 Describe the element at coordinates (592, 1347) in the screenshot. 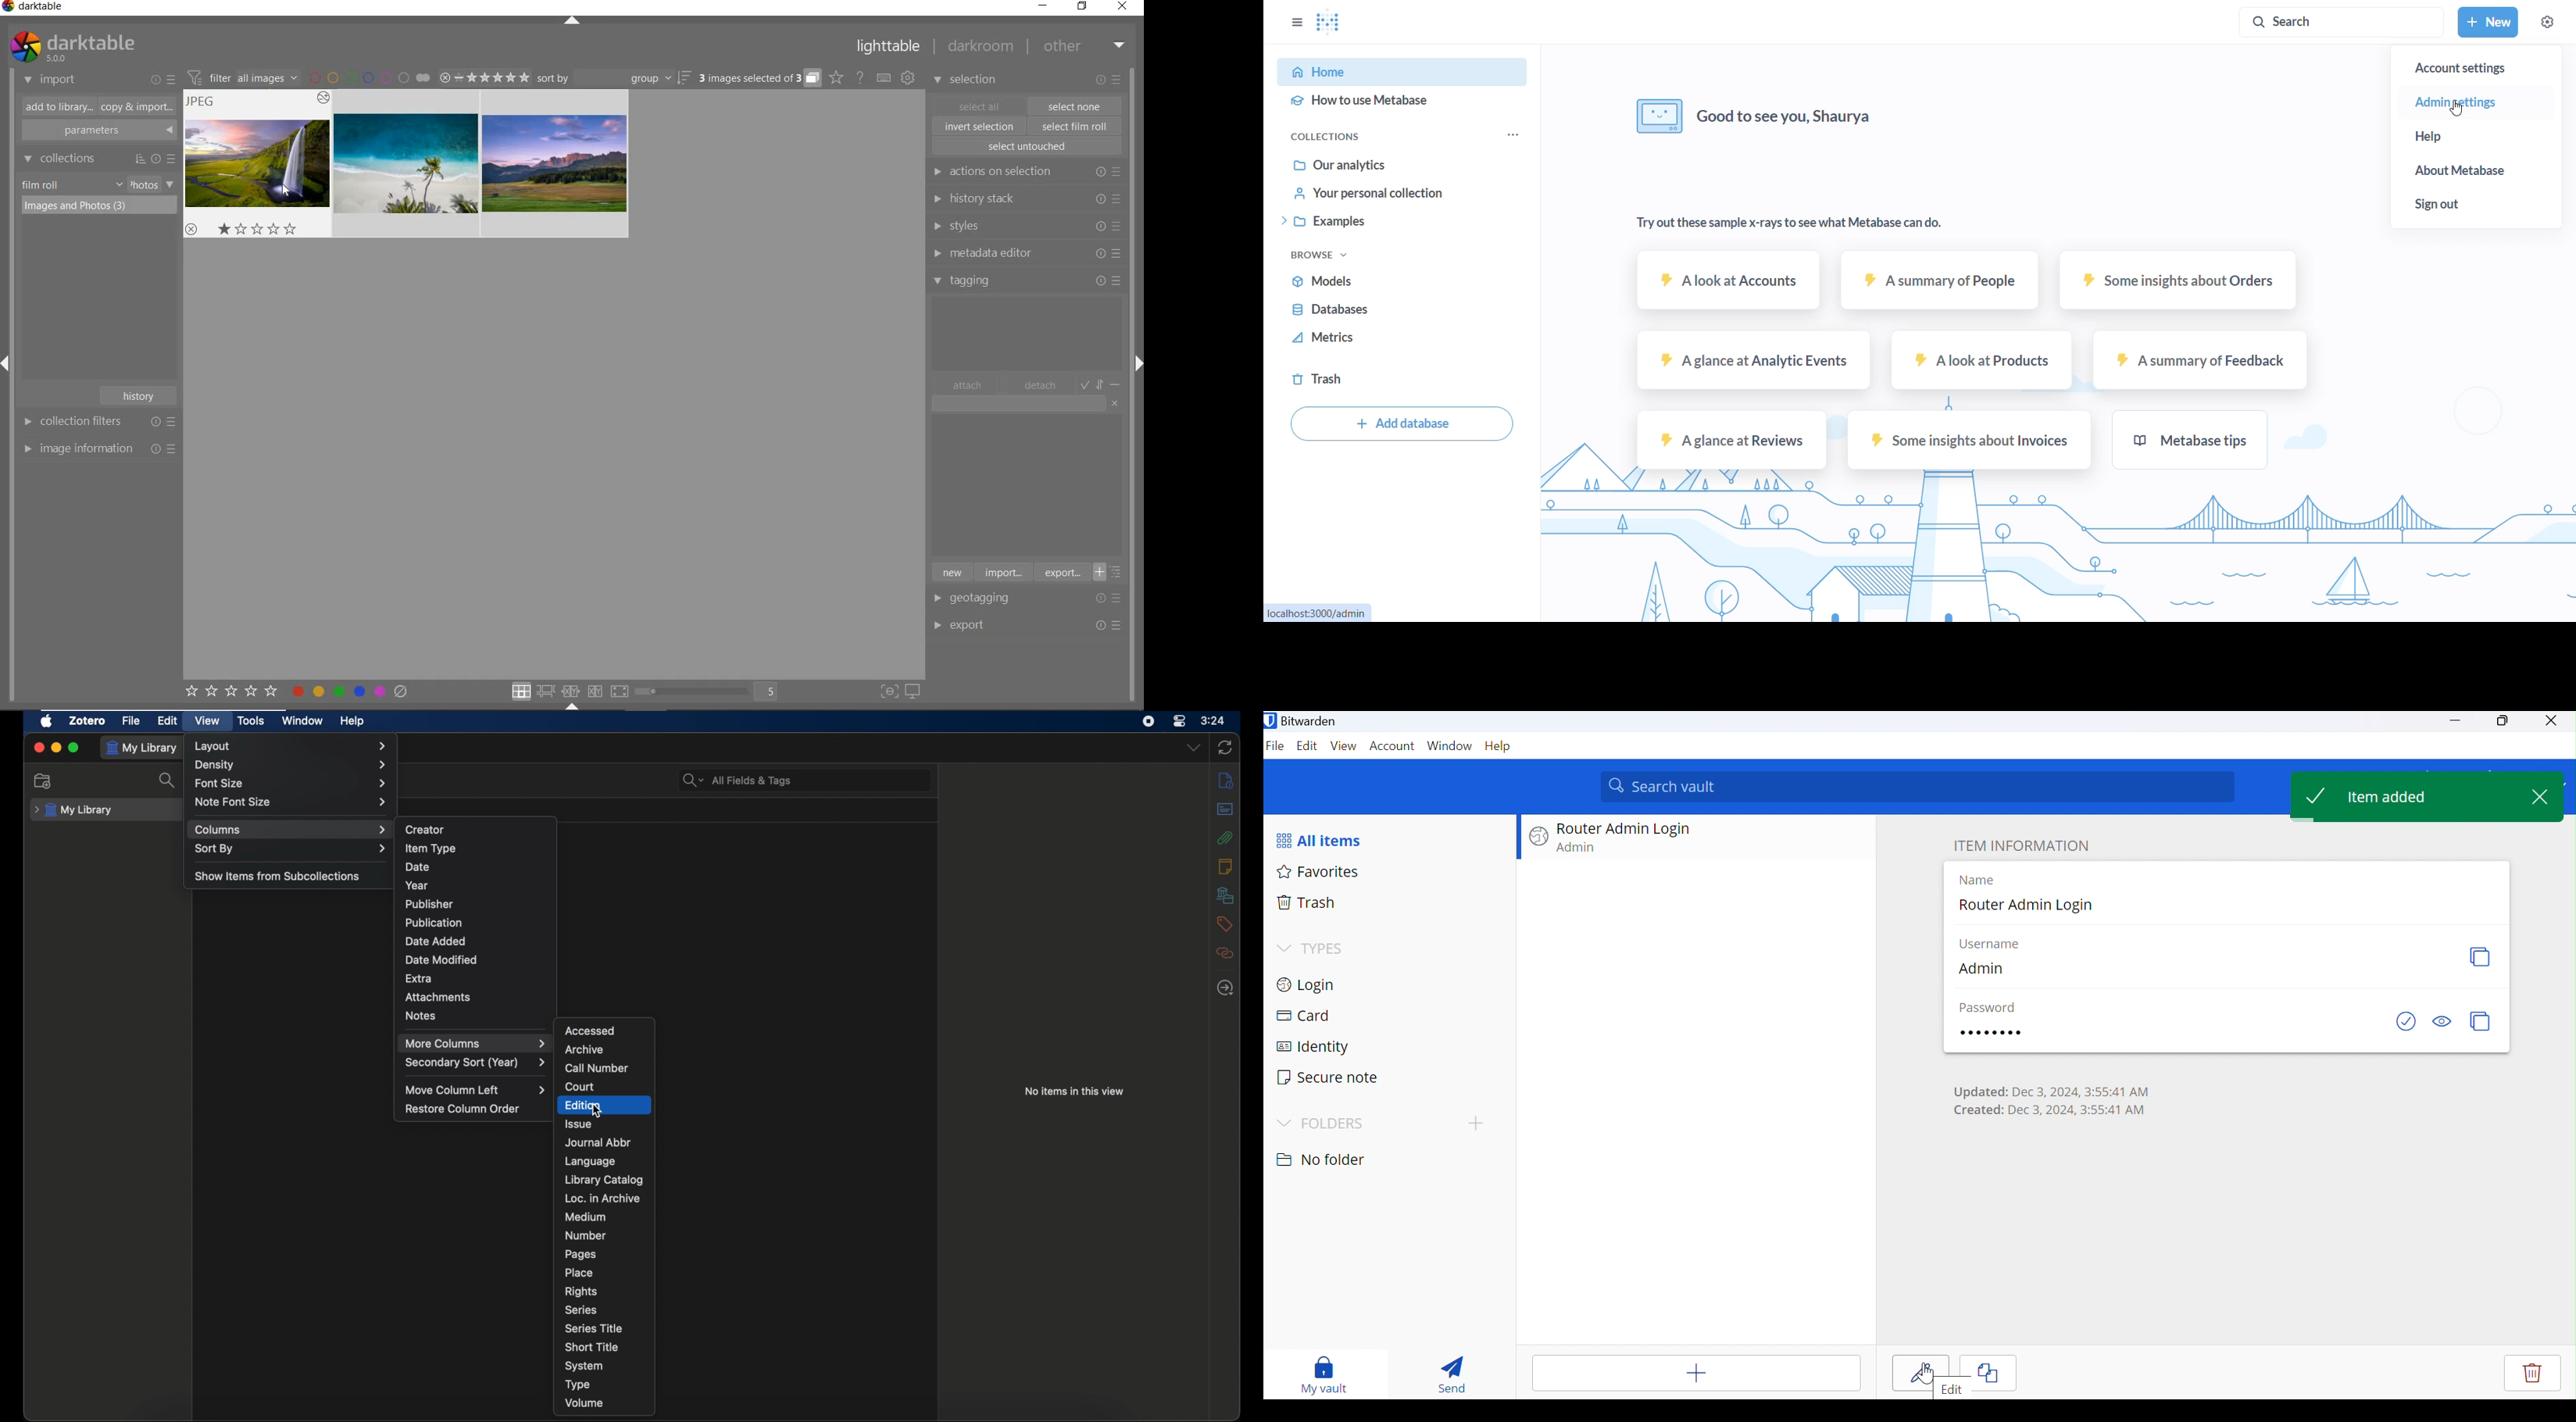

I see `short title` at that location.